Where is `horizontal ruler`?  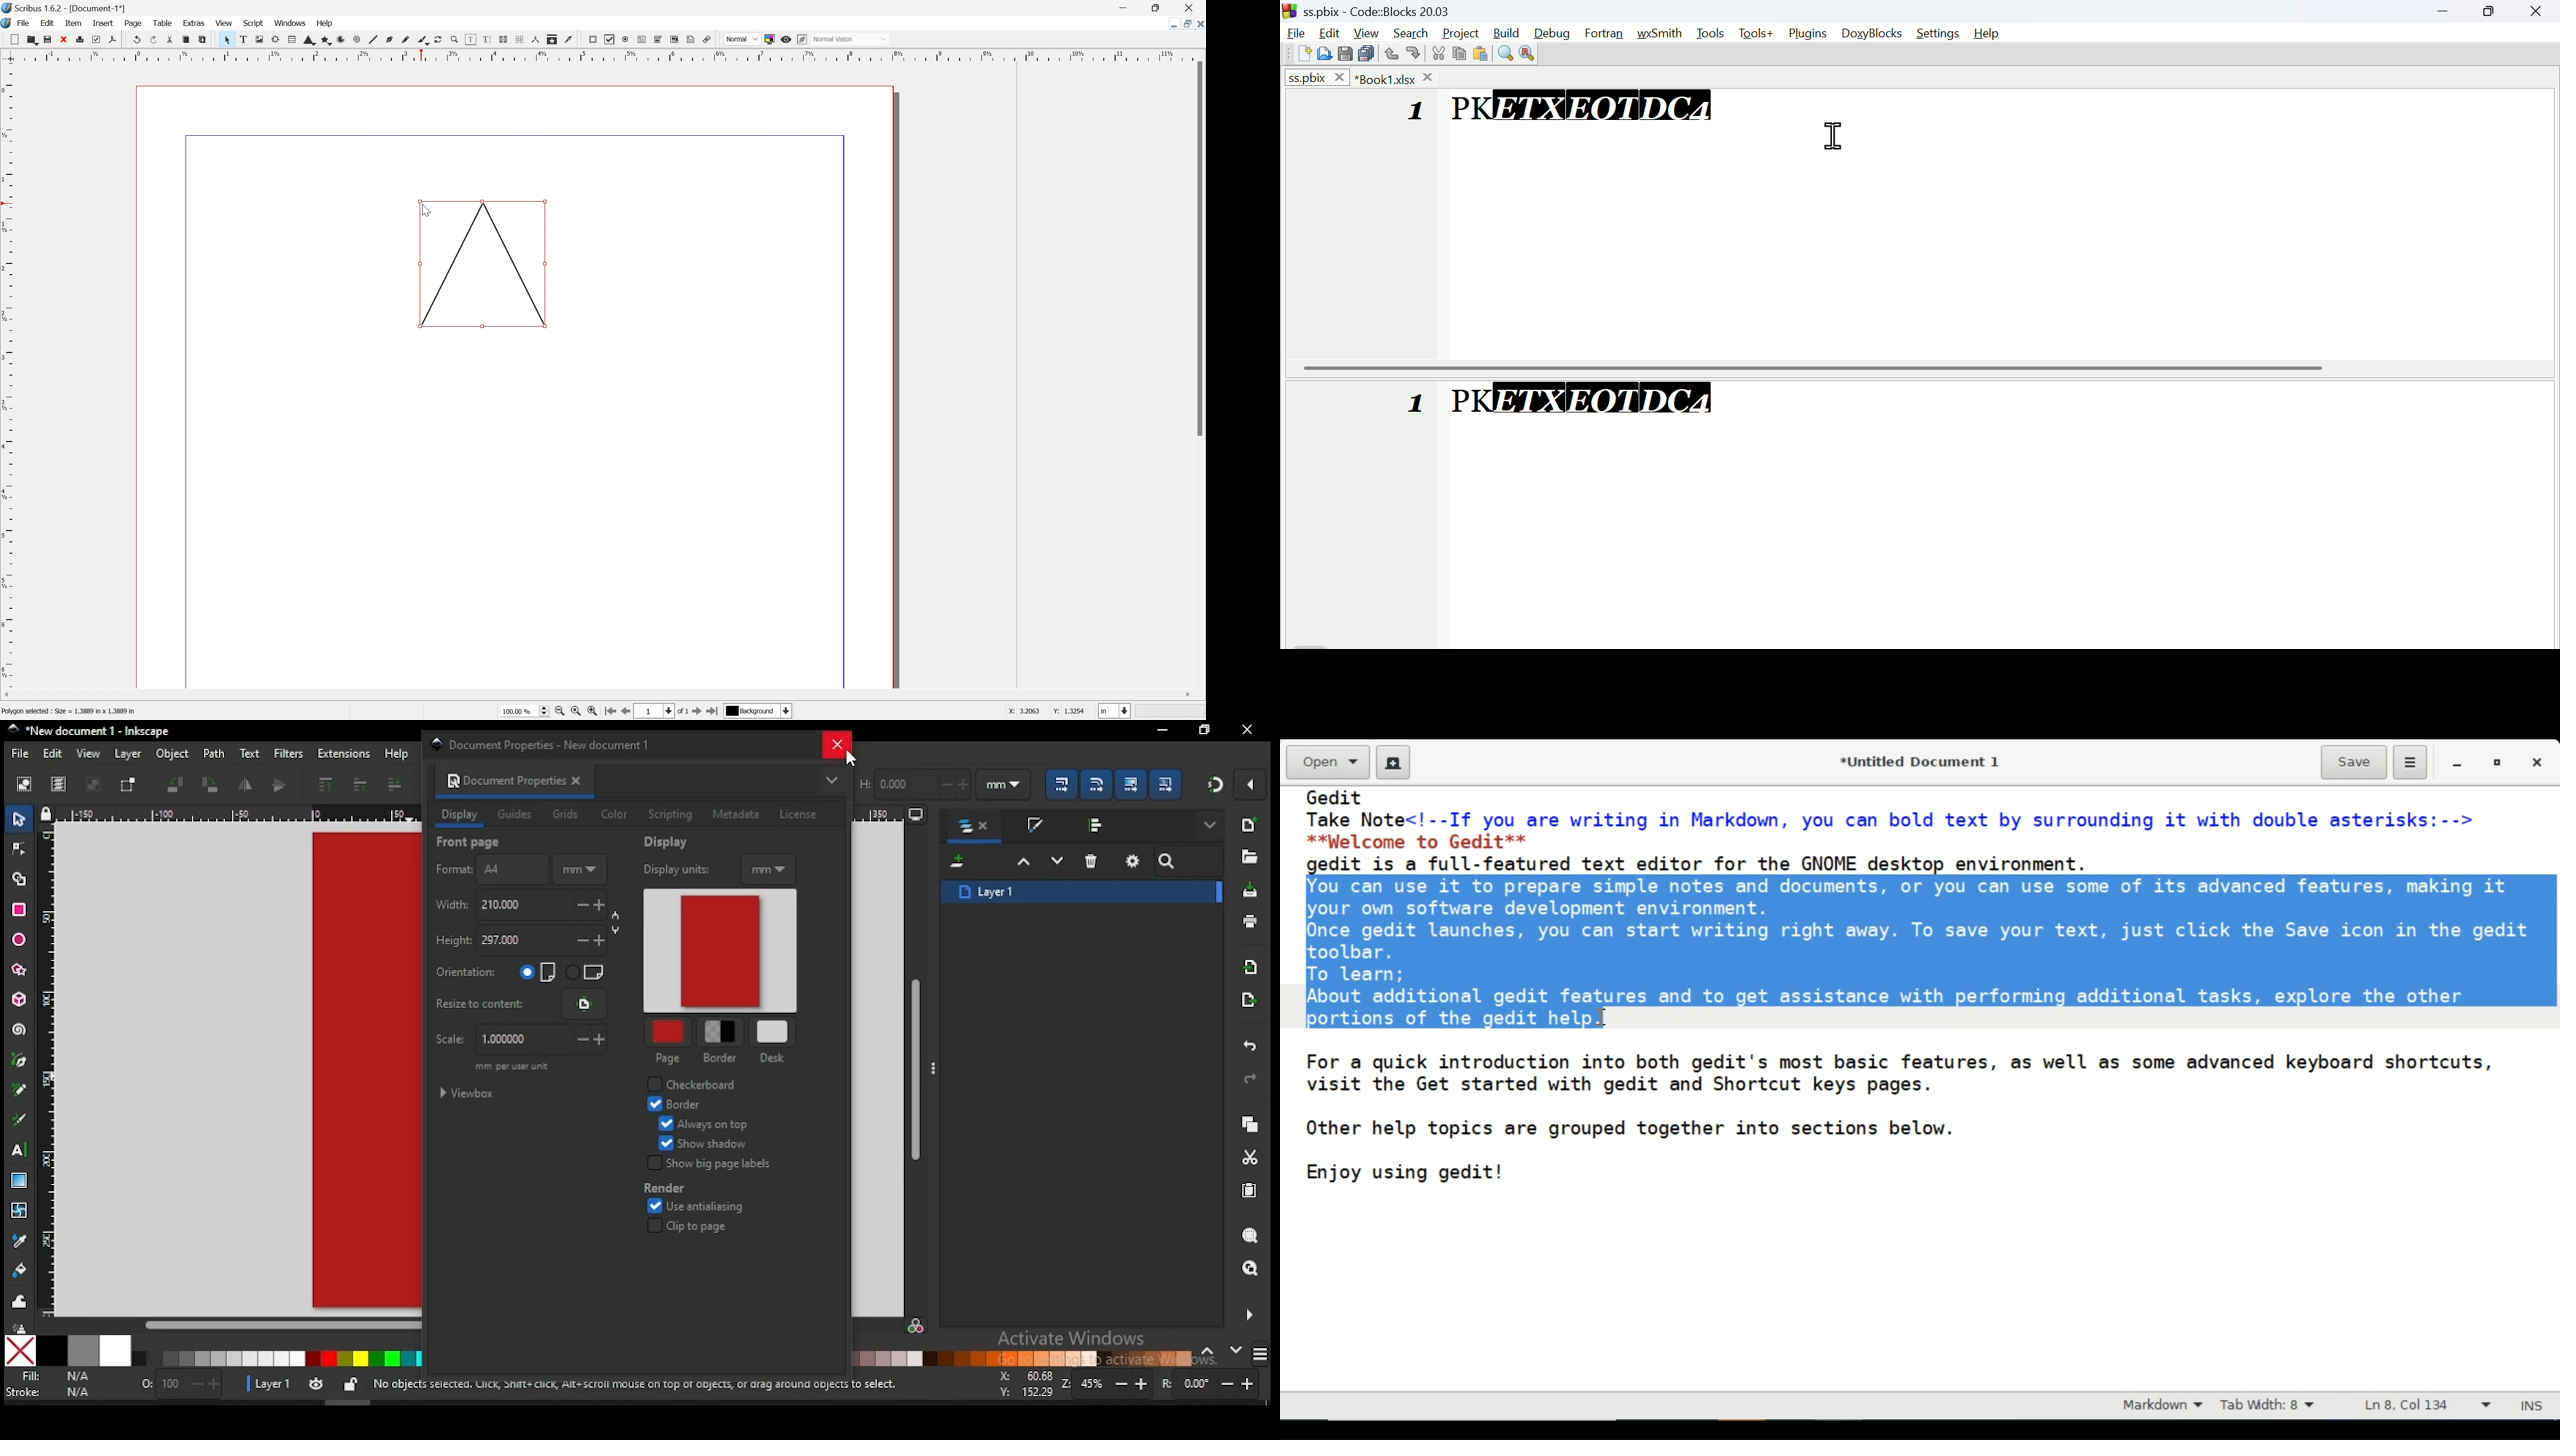 horizontal ruler is located at coordinates (892, 816).